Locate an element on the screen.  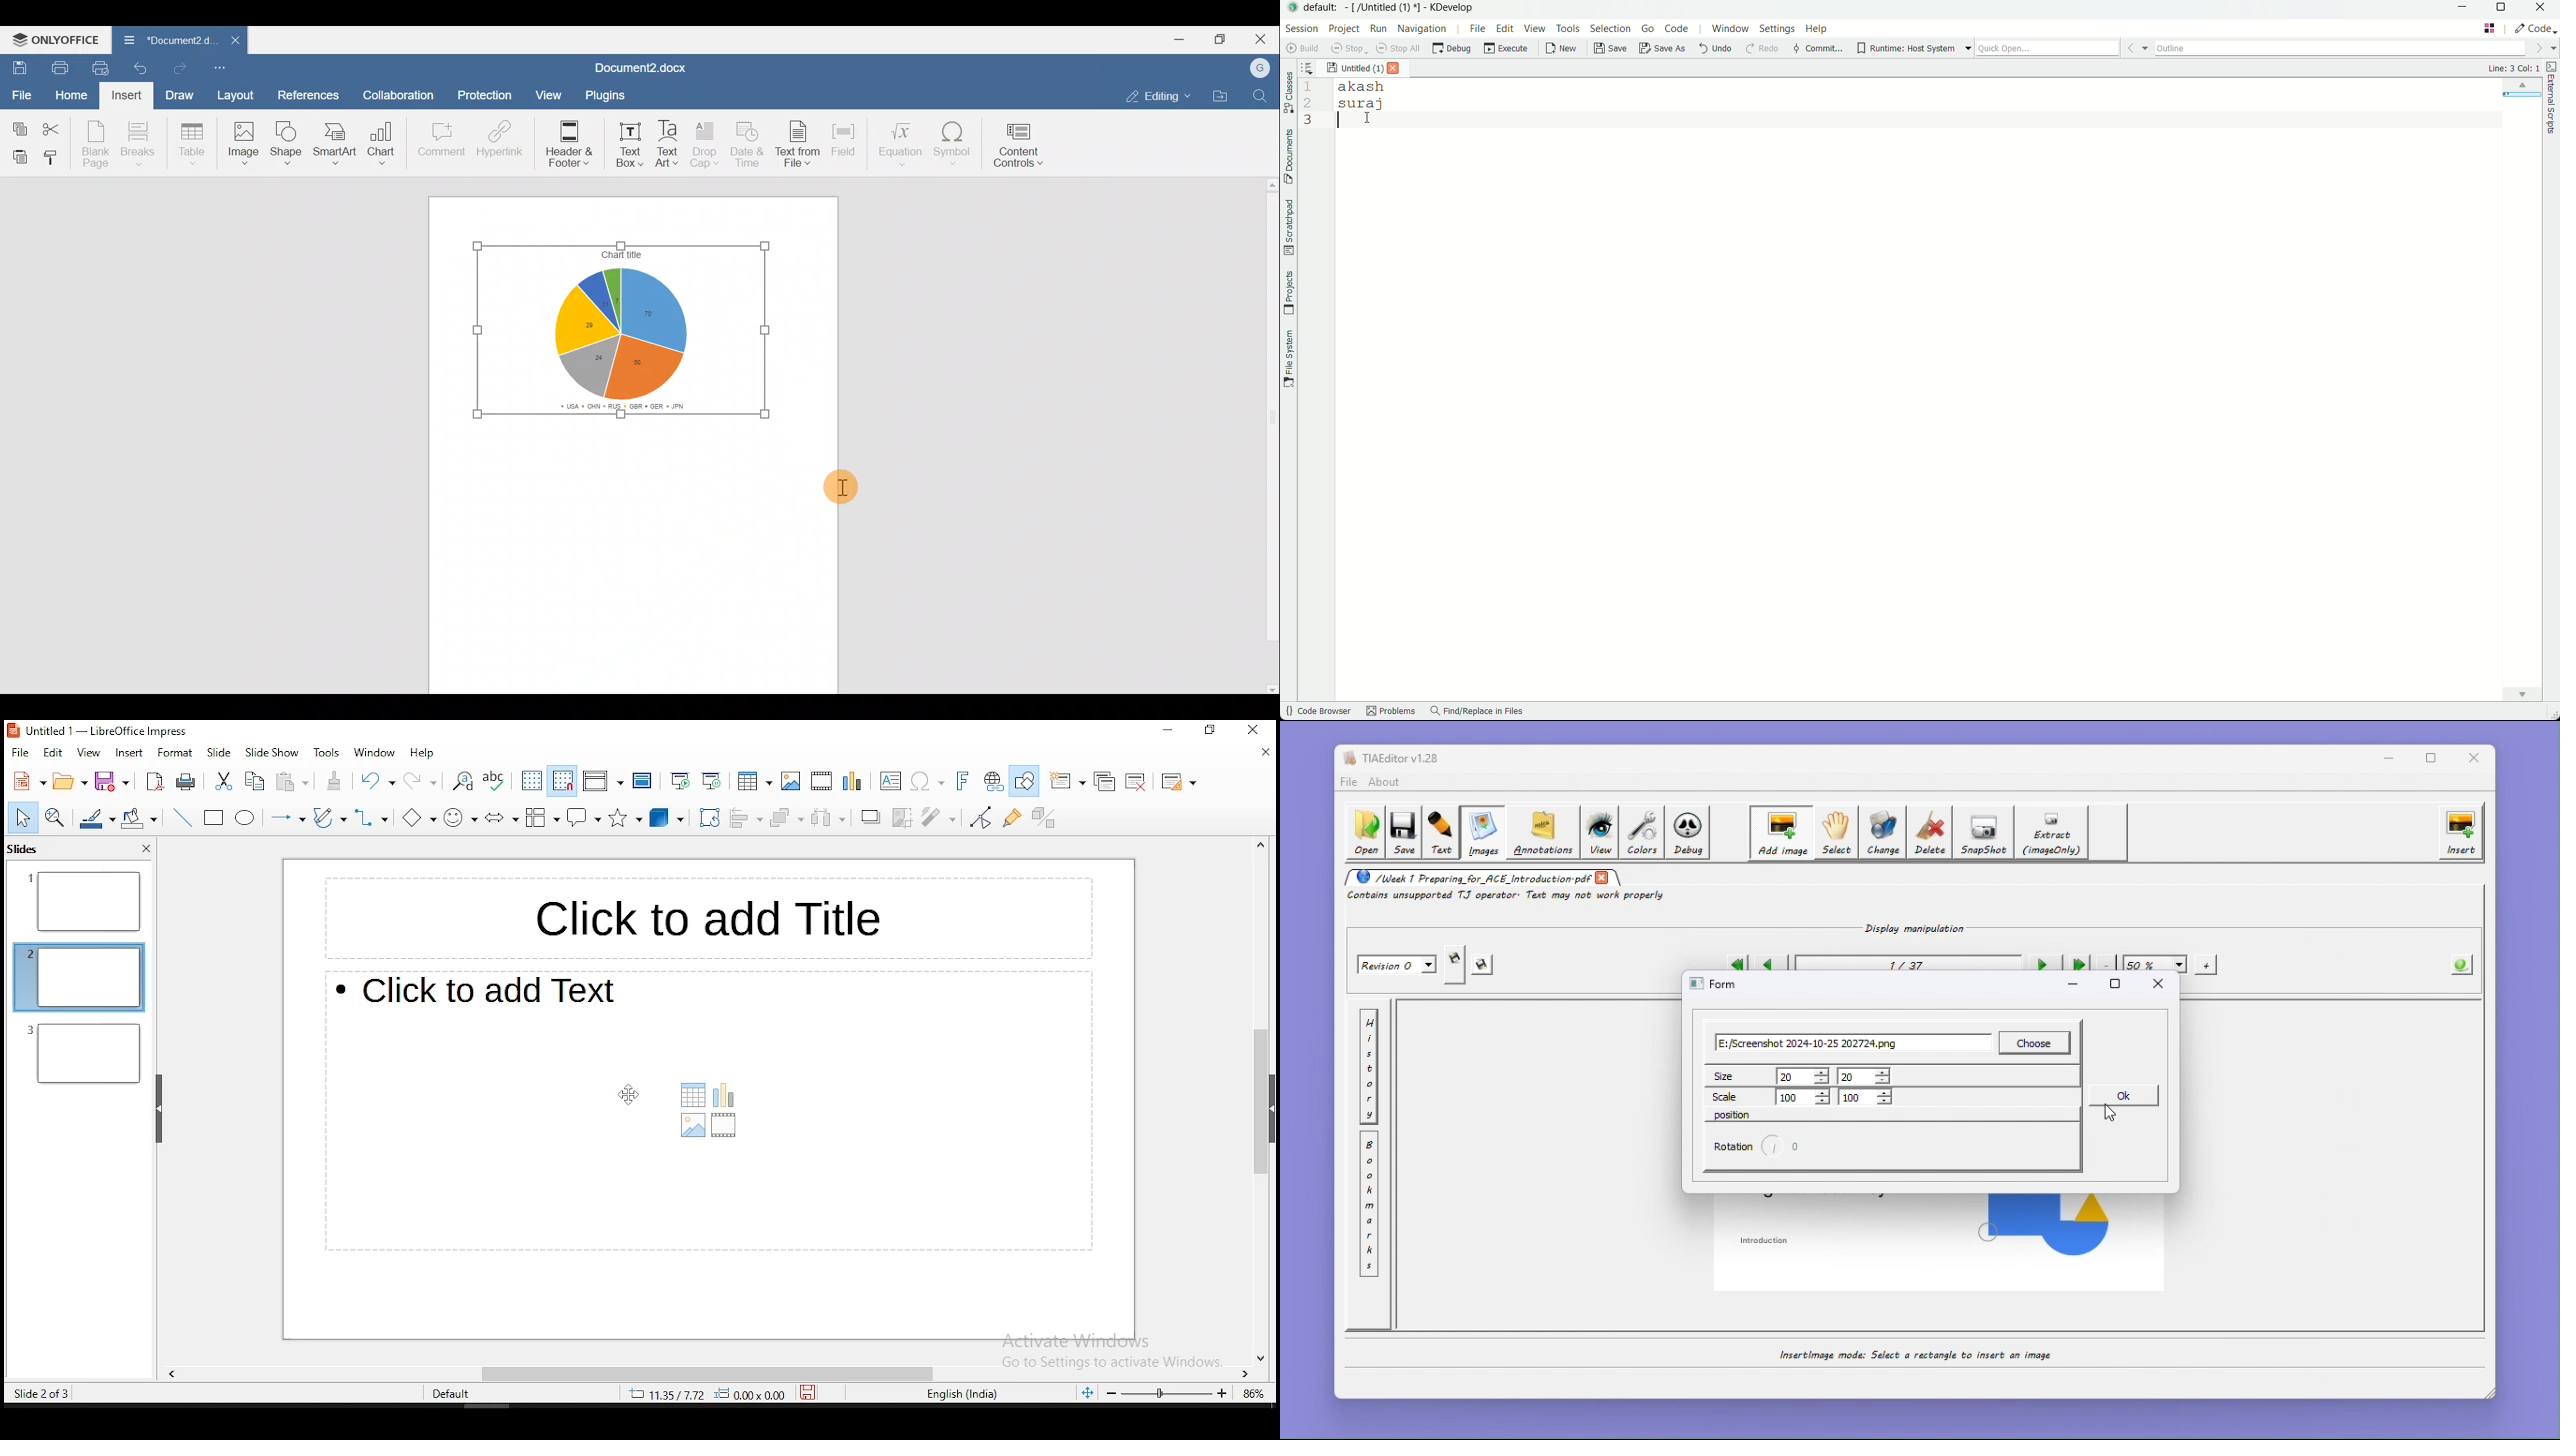
fit slide to current window is located at coordinates (1084, 1393).